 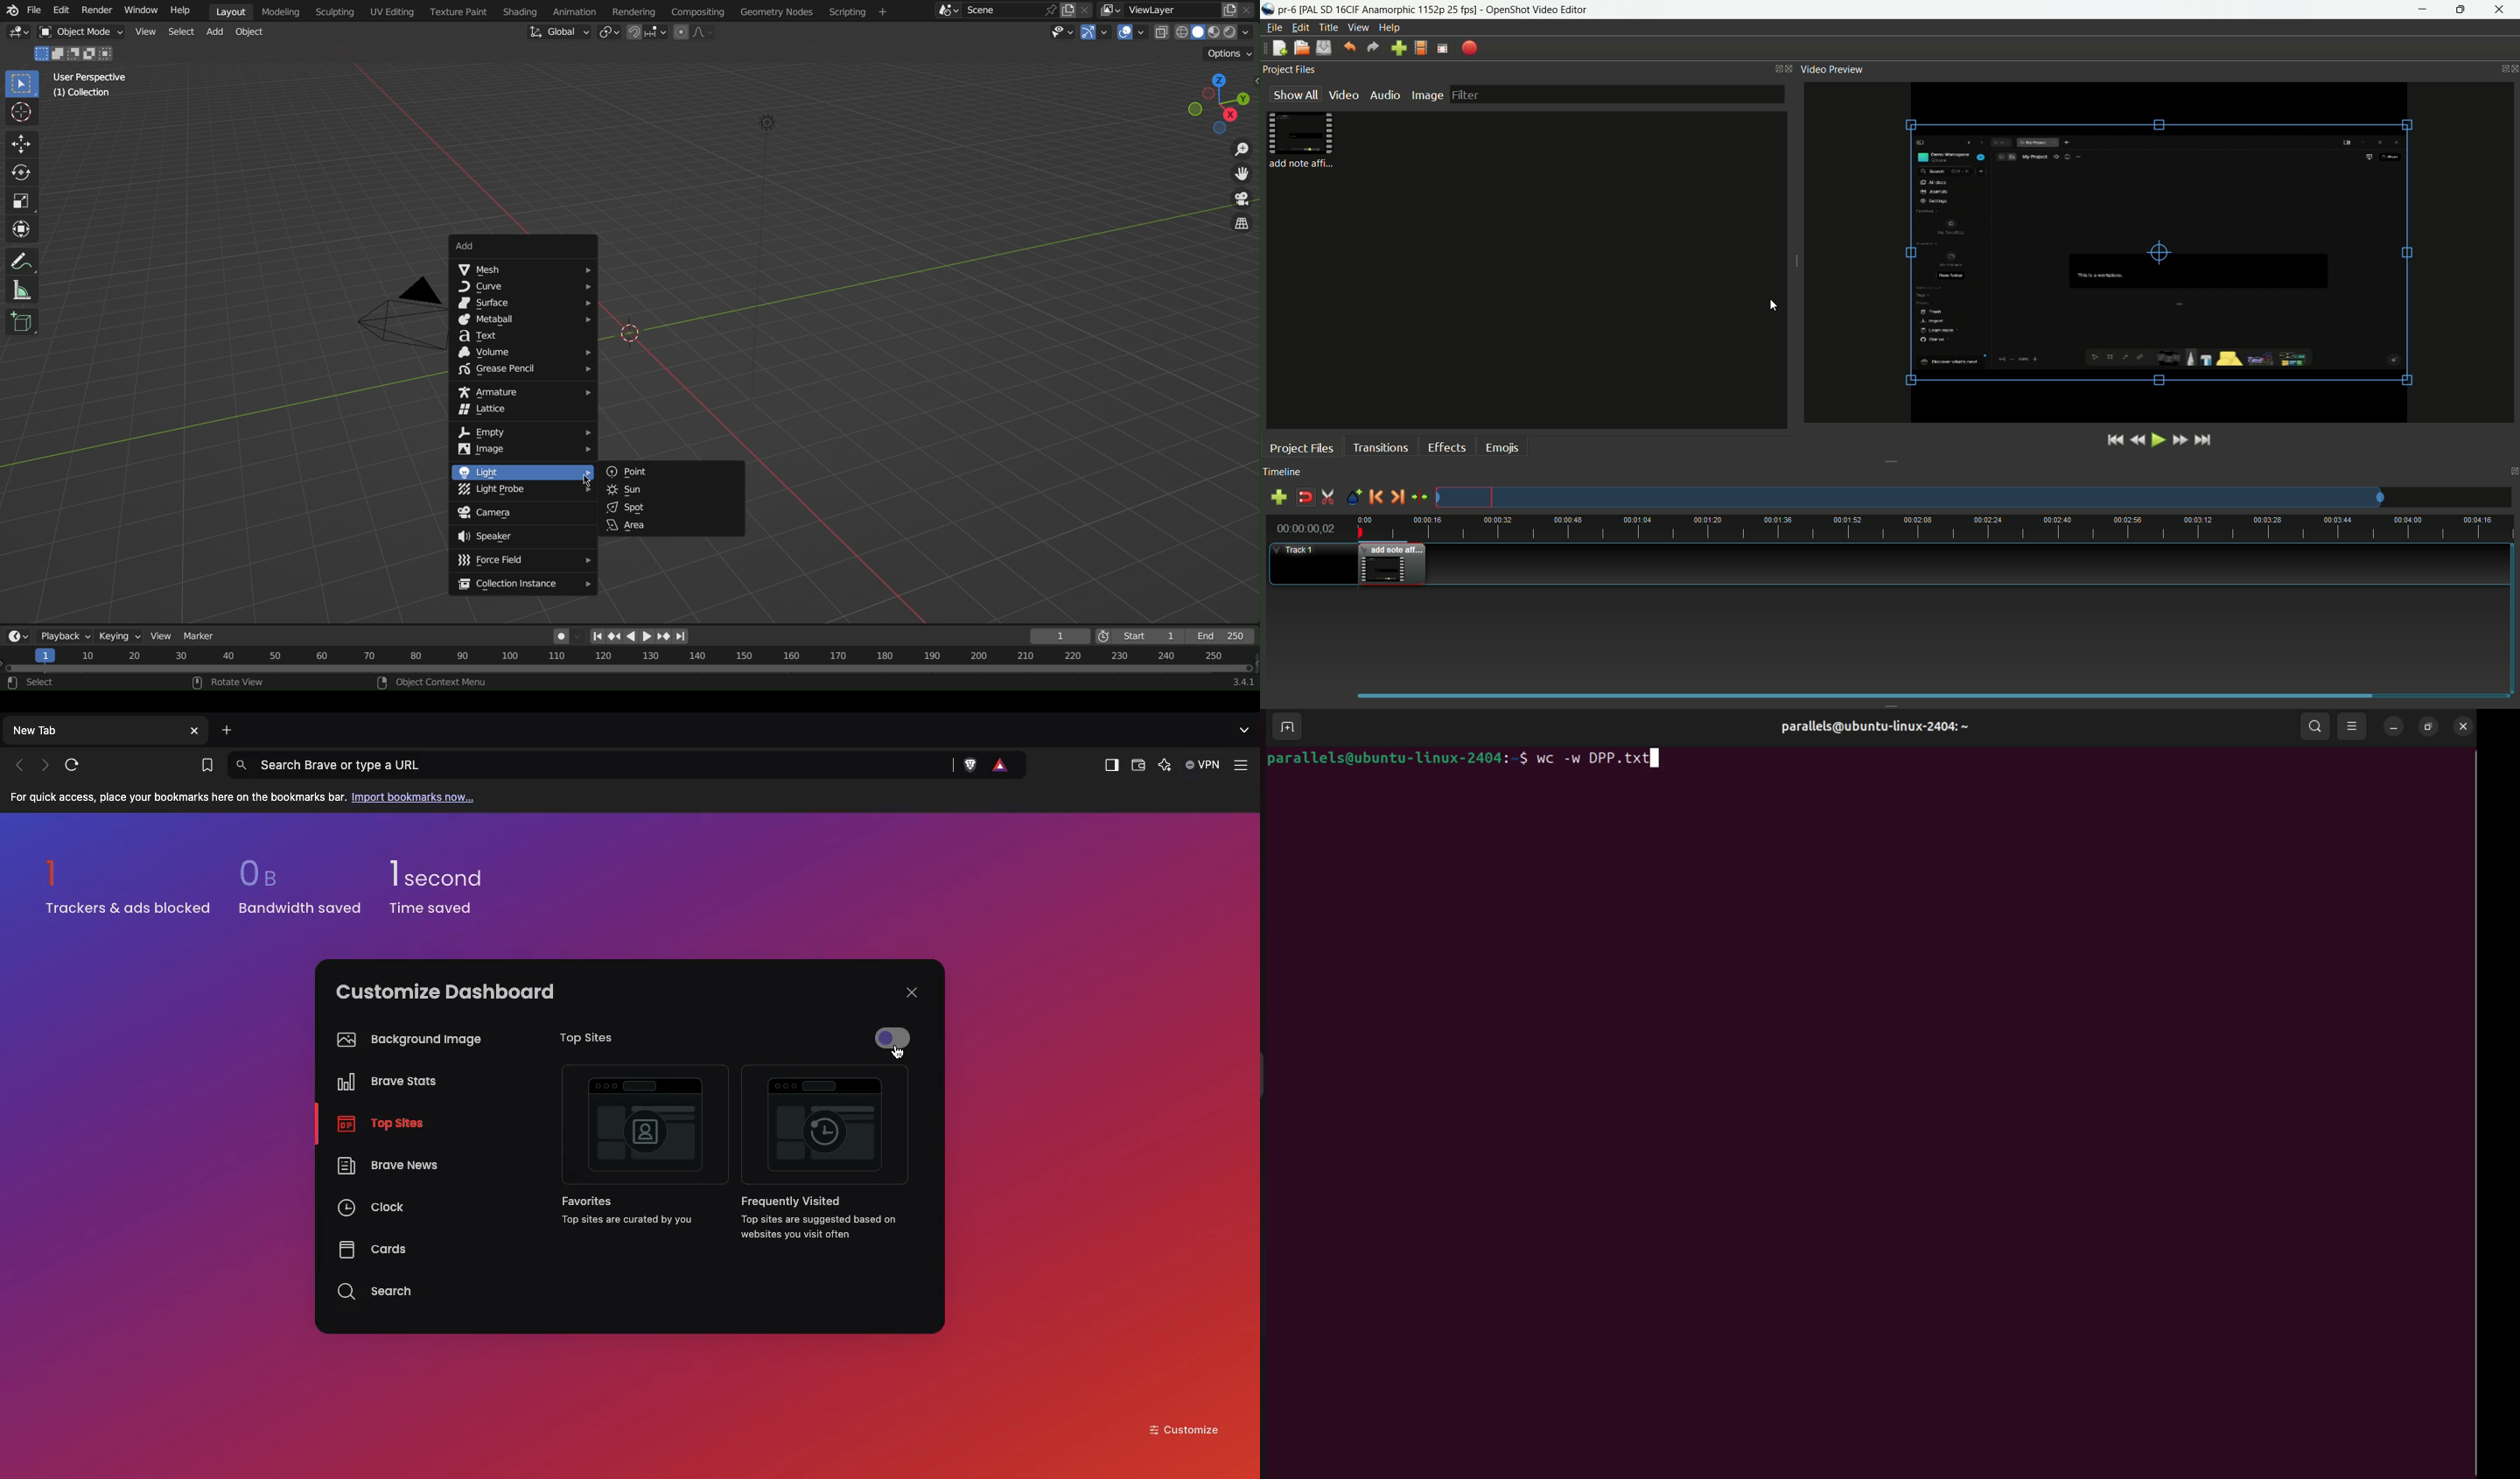 What do you see at coordinates (393, 11) in the screenshot?
I see `UV Editing` at bounding box center [393, 11].